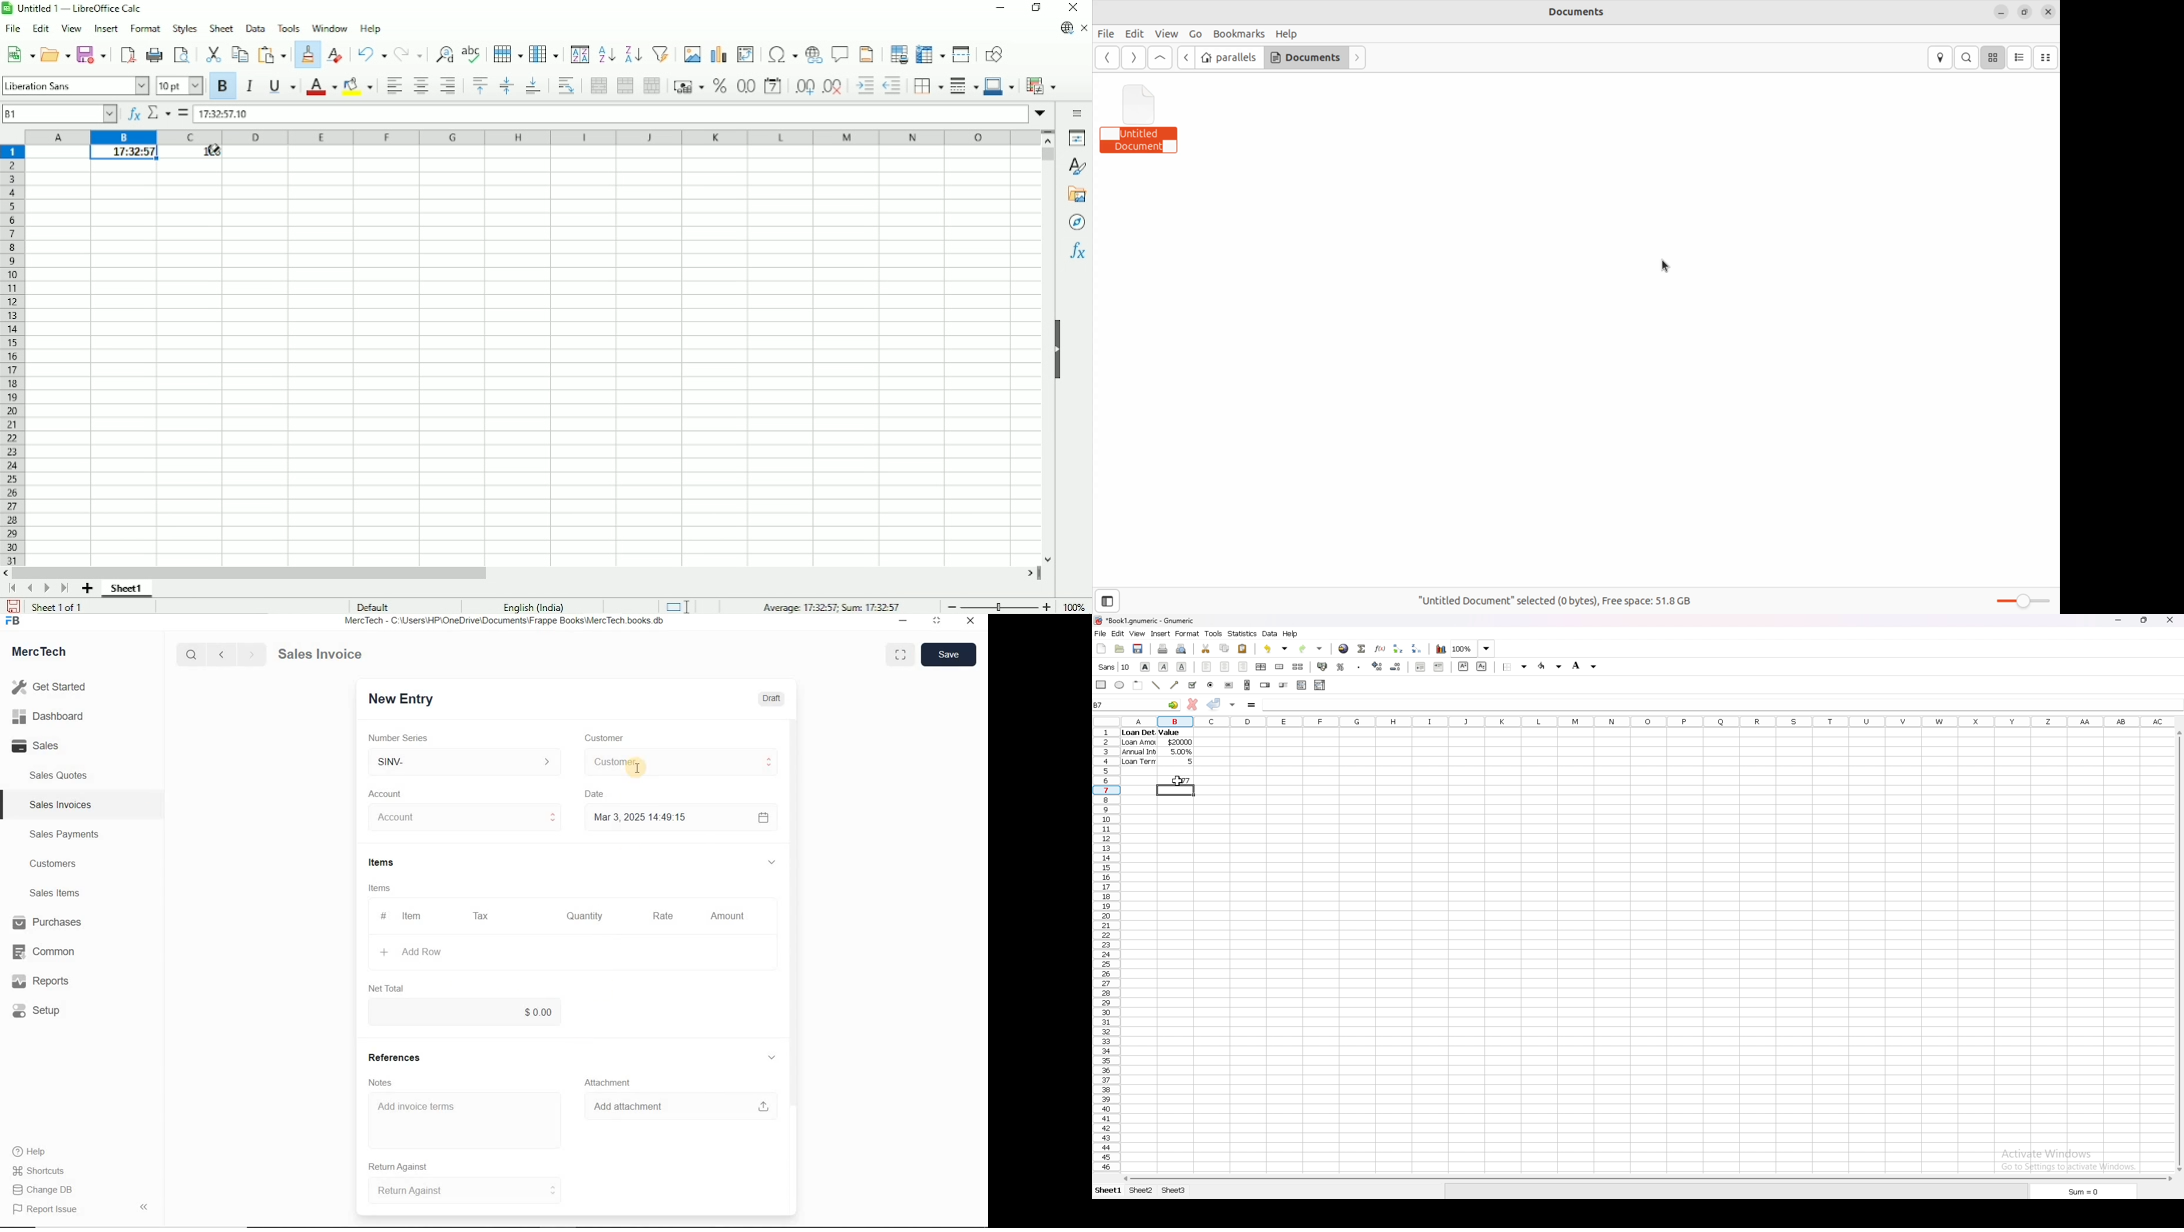 This screenshot has width=2184, height=1232. I want to click on Report Issue, so click(48, 1210).